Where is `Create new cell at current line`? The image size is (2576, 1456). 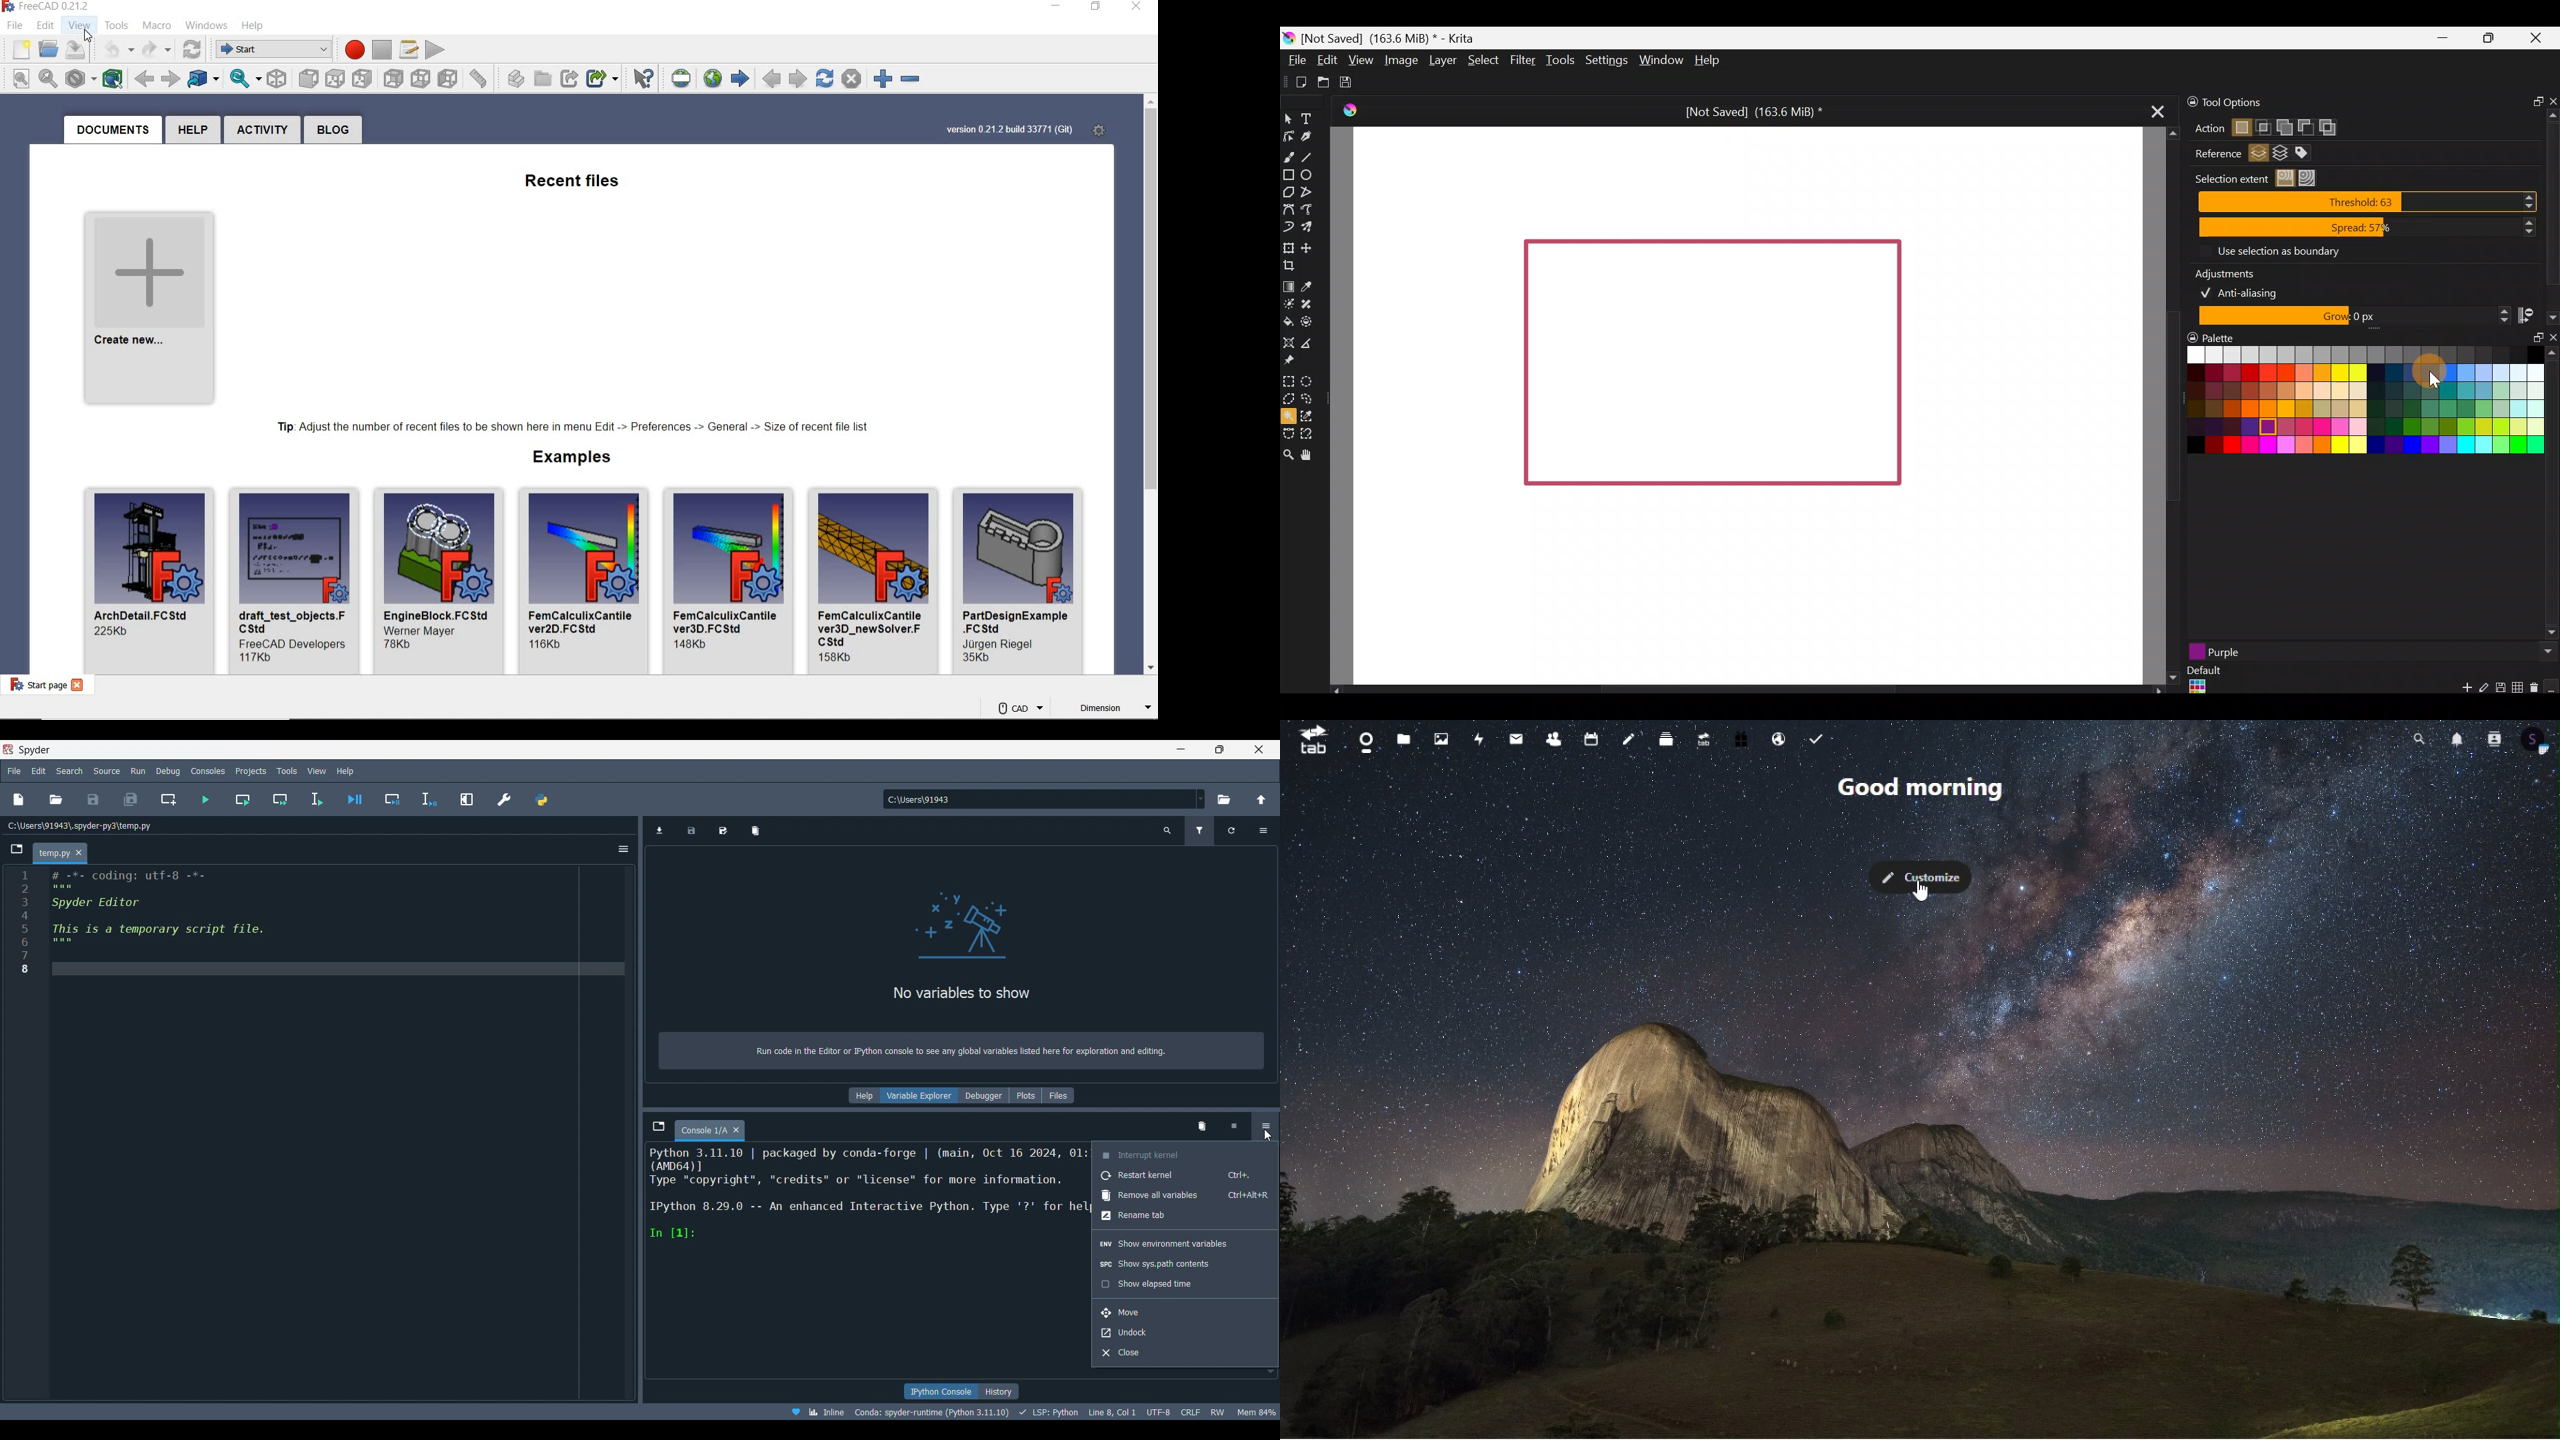
Create new cell at current line is located at coordinates (169, 799).